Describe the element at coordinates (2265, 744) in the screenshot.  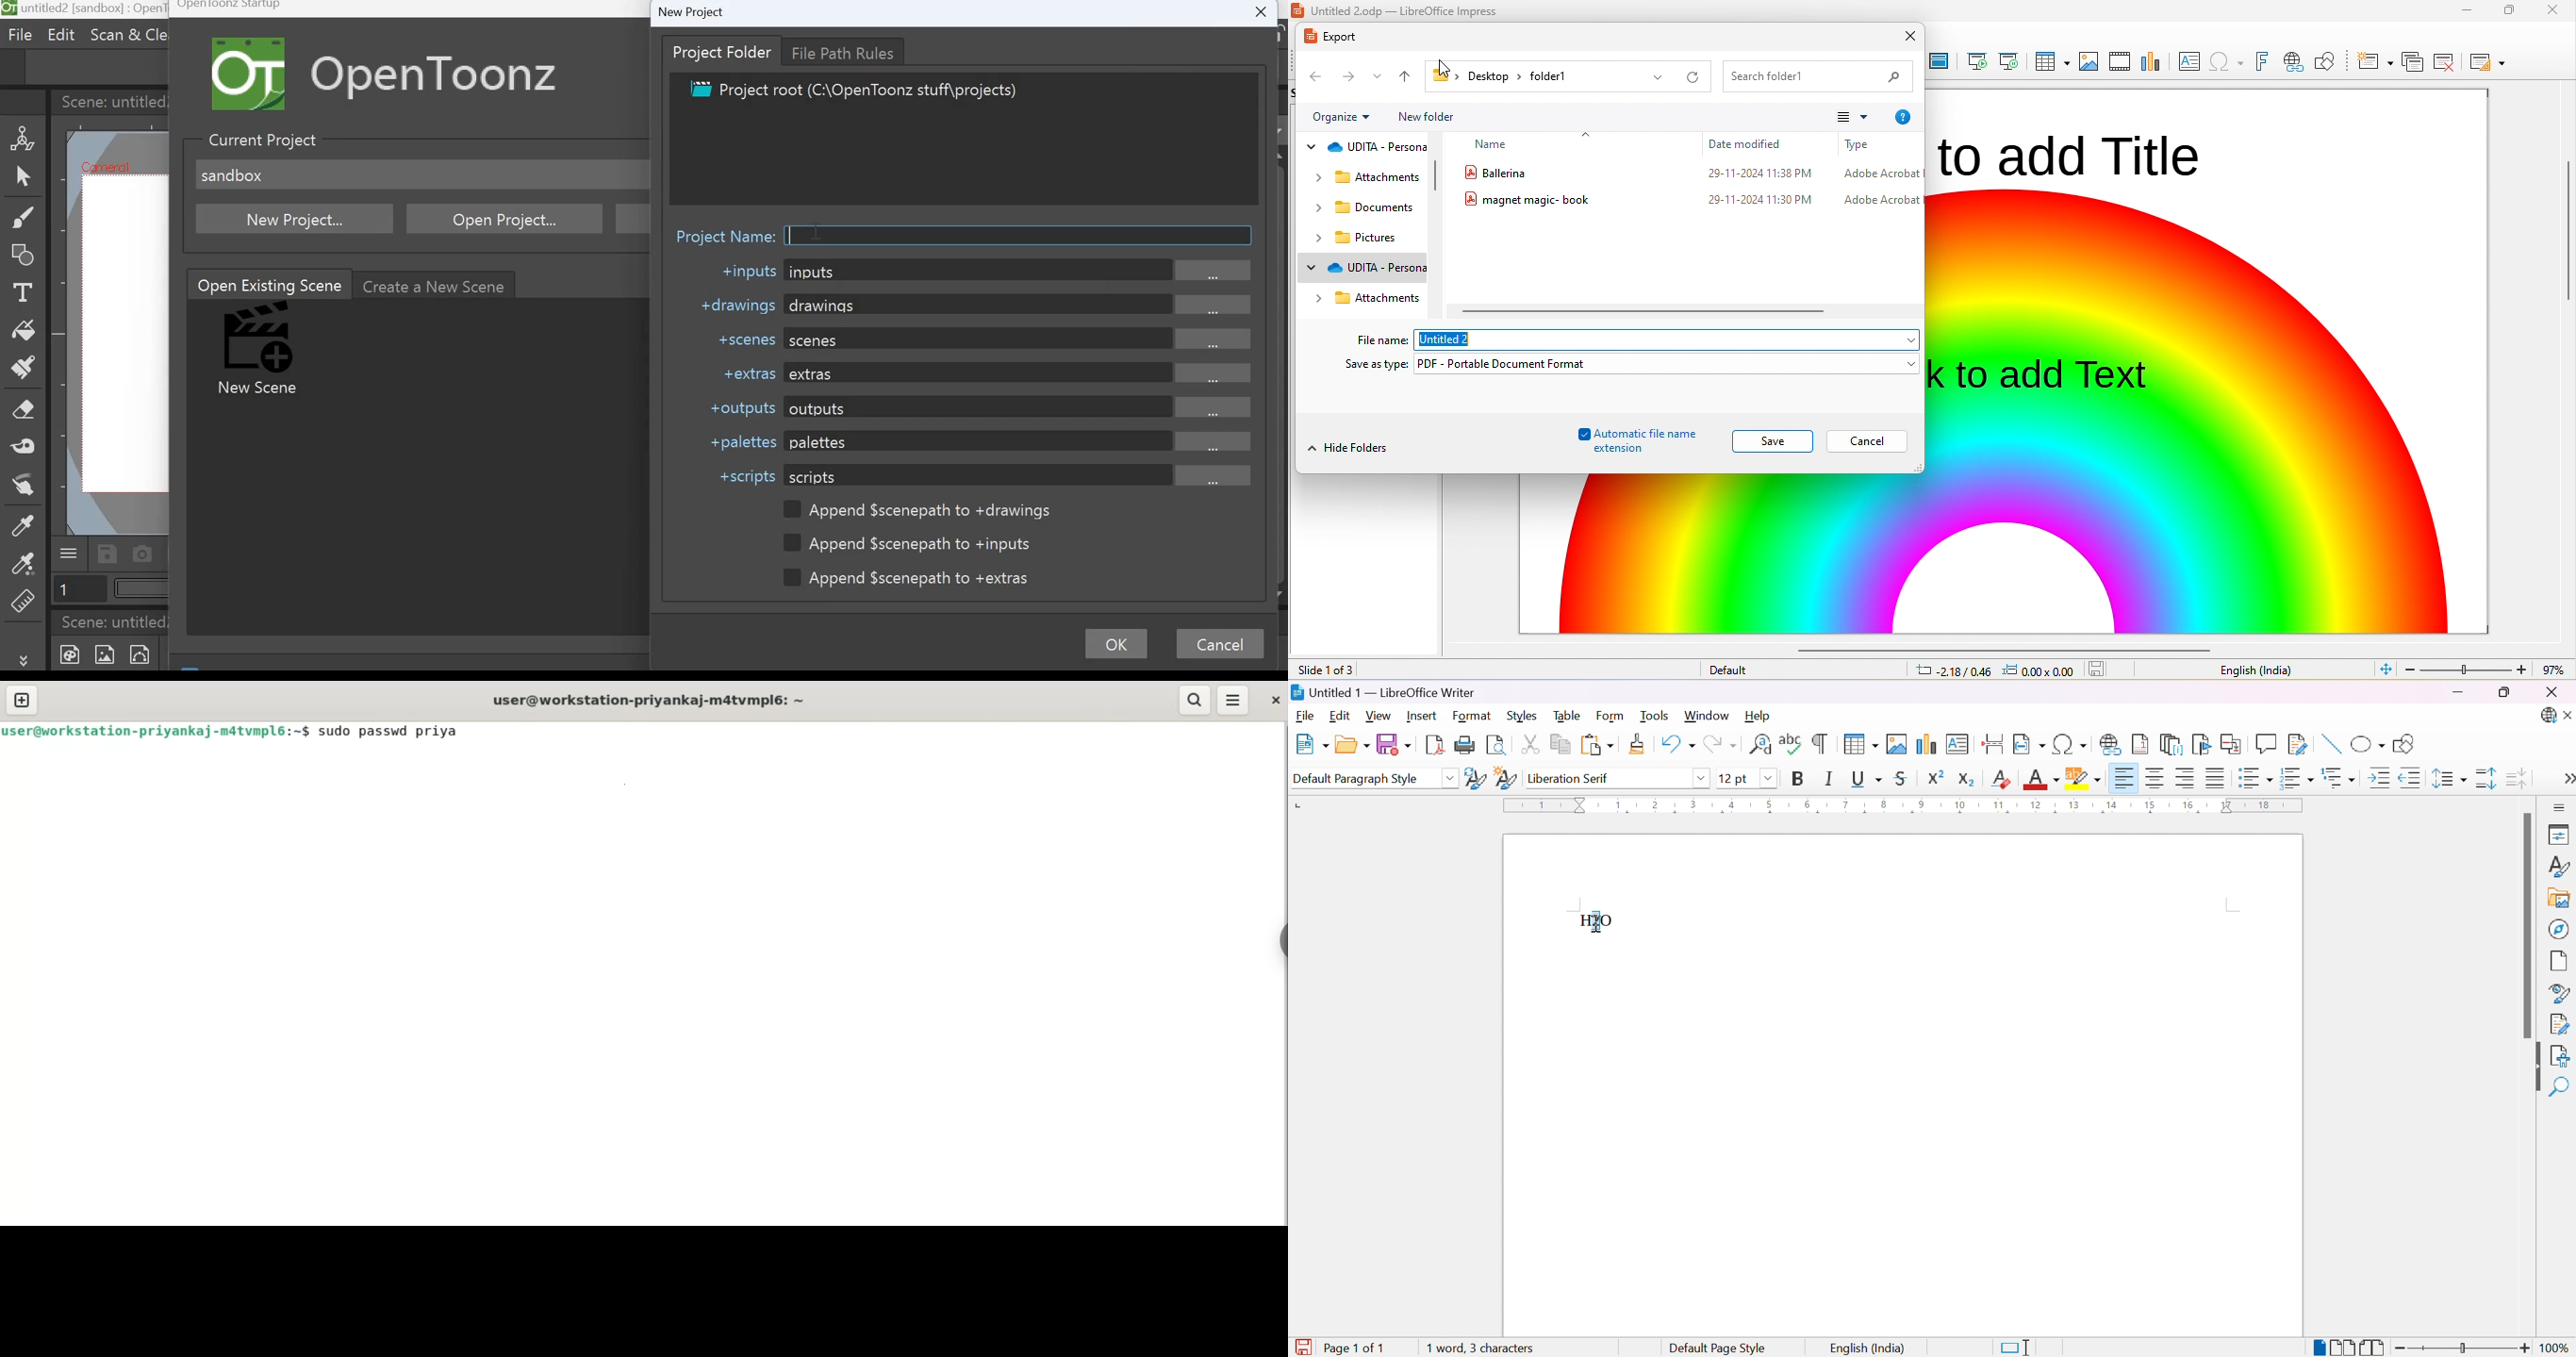
I see `Insert functions` at that location.